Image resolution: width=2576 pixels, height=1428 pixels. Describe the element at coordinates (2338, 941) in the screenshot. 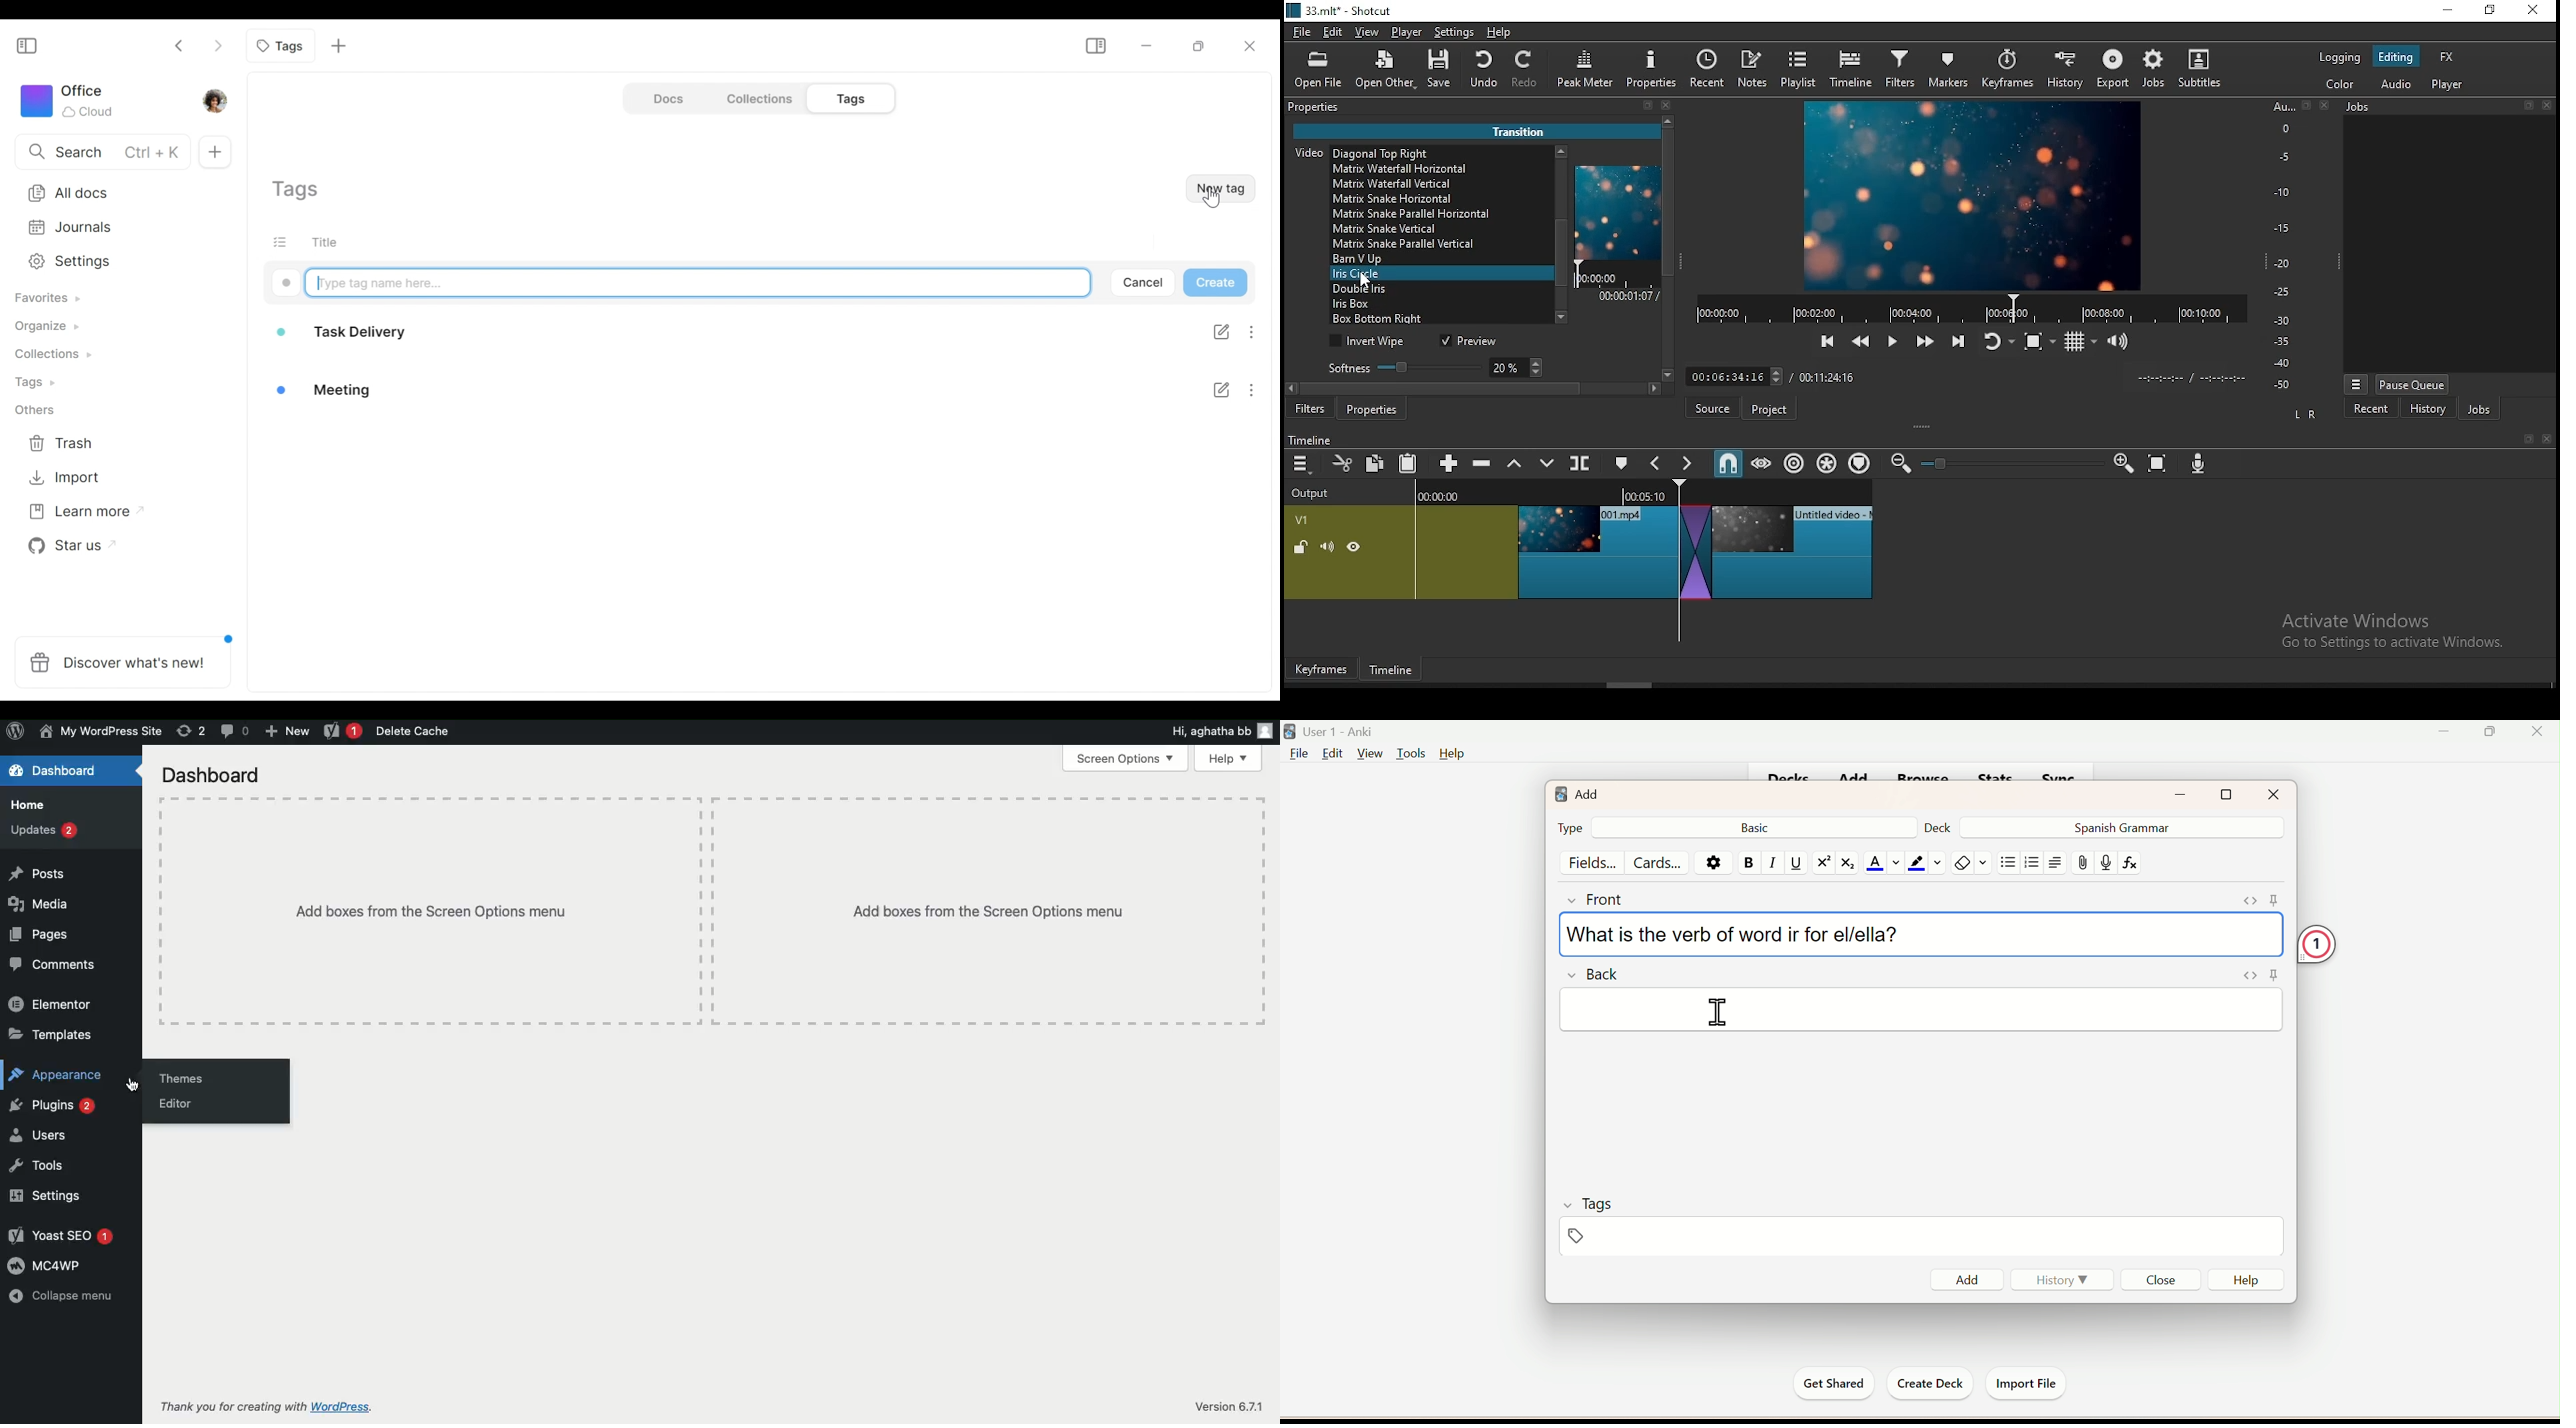

I see `Grammarly` at that location.